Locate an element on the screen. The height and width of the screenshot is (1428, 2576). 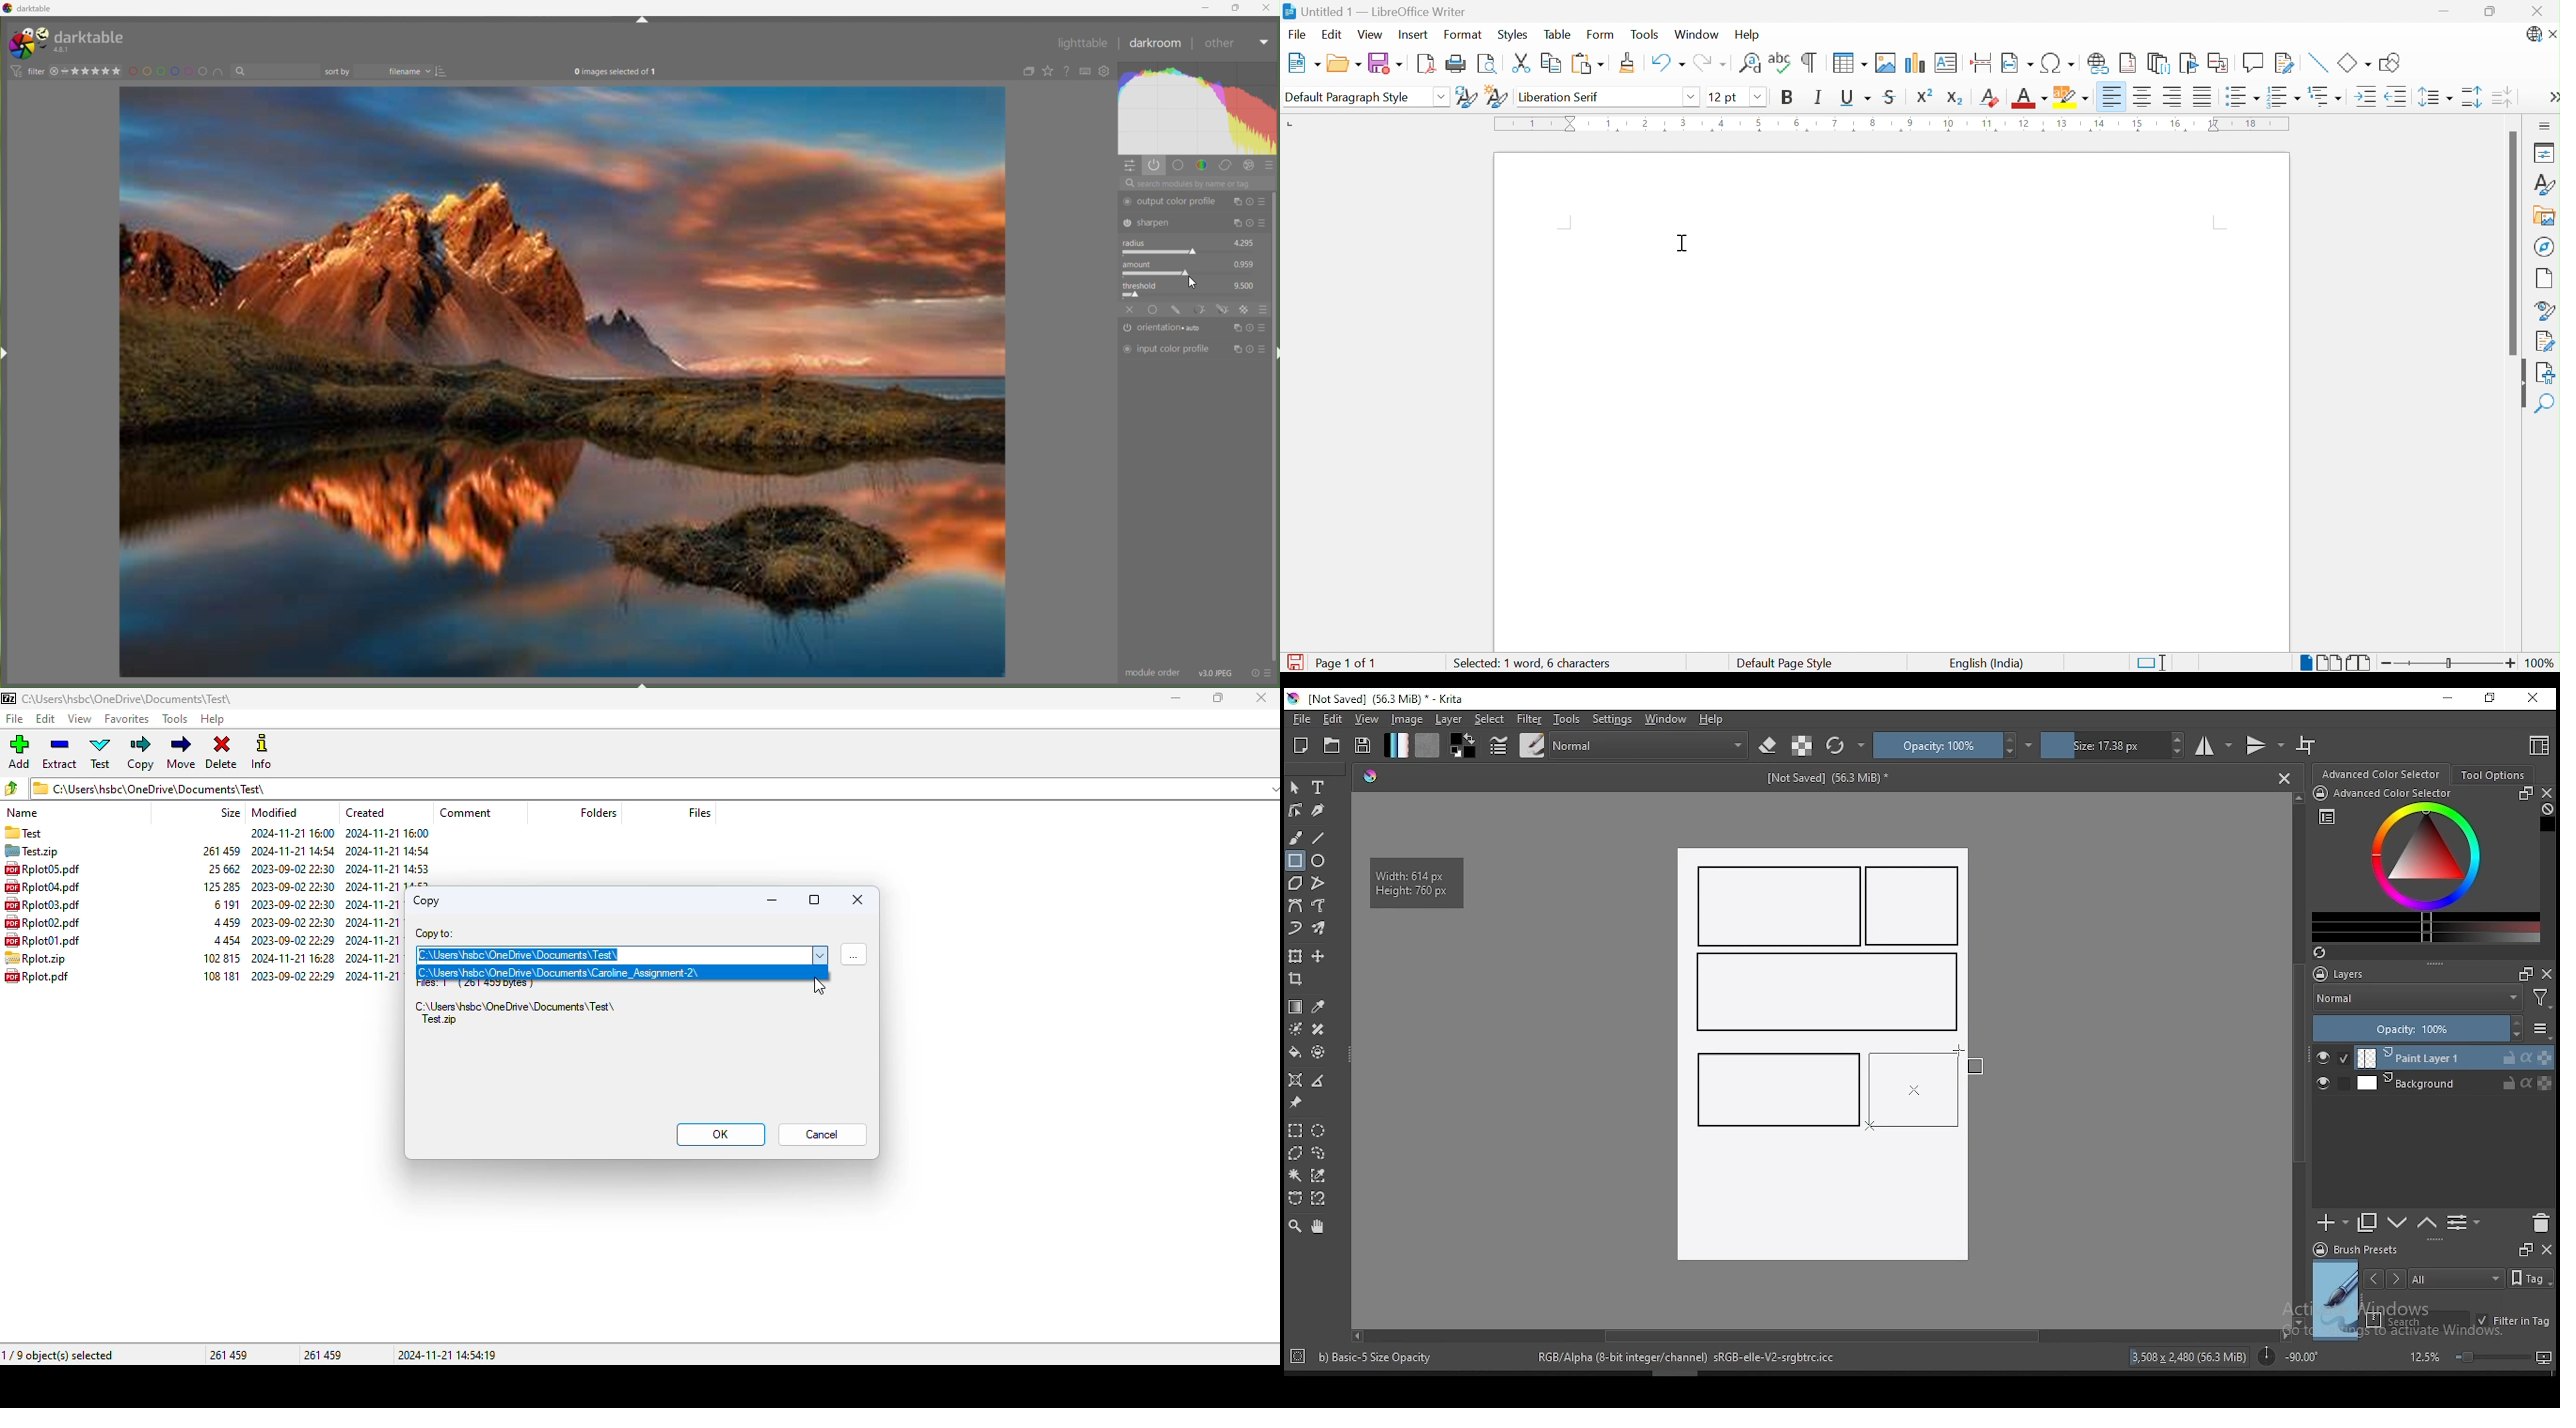
polygon selection tool is located at coordinates (1296, 1153).